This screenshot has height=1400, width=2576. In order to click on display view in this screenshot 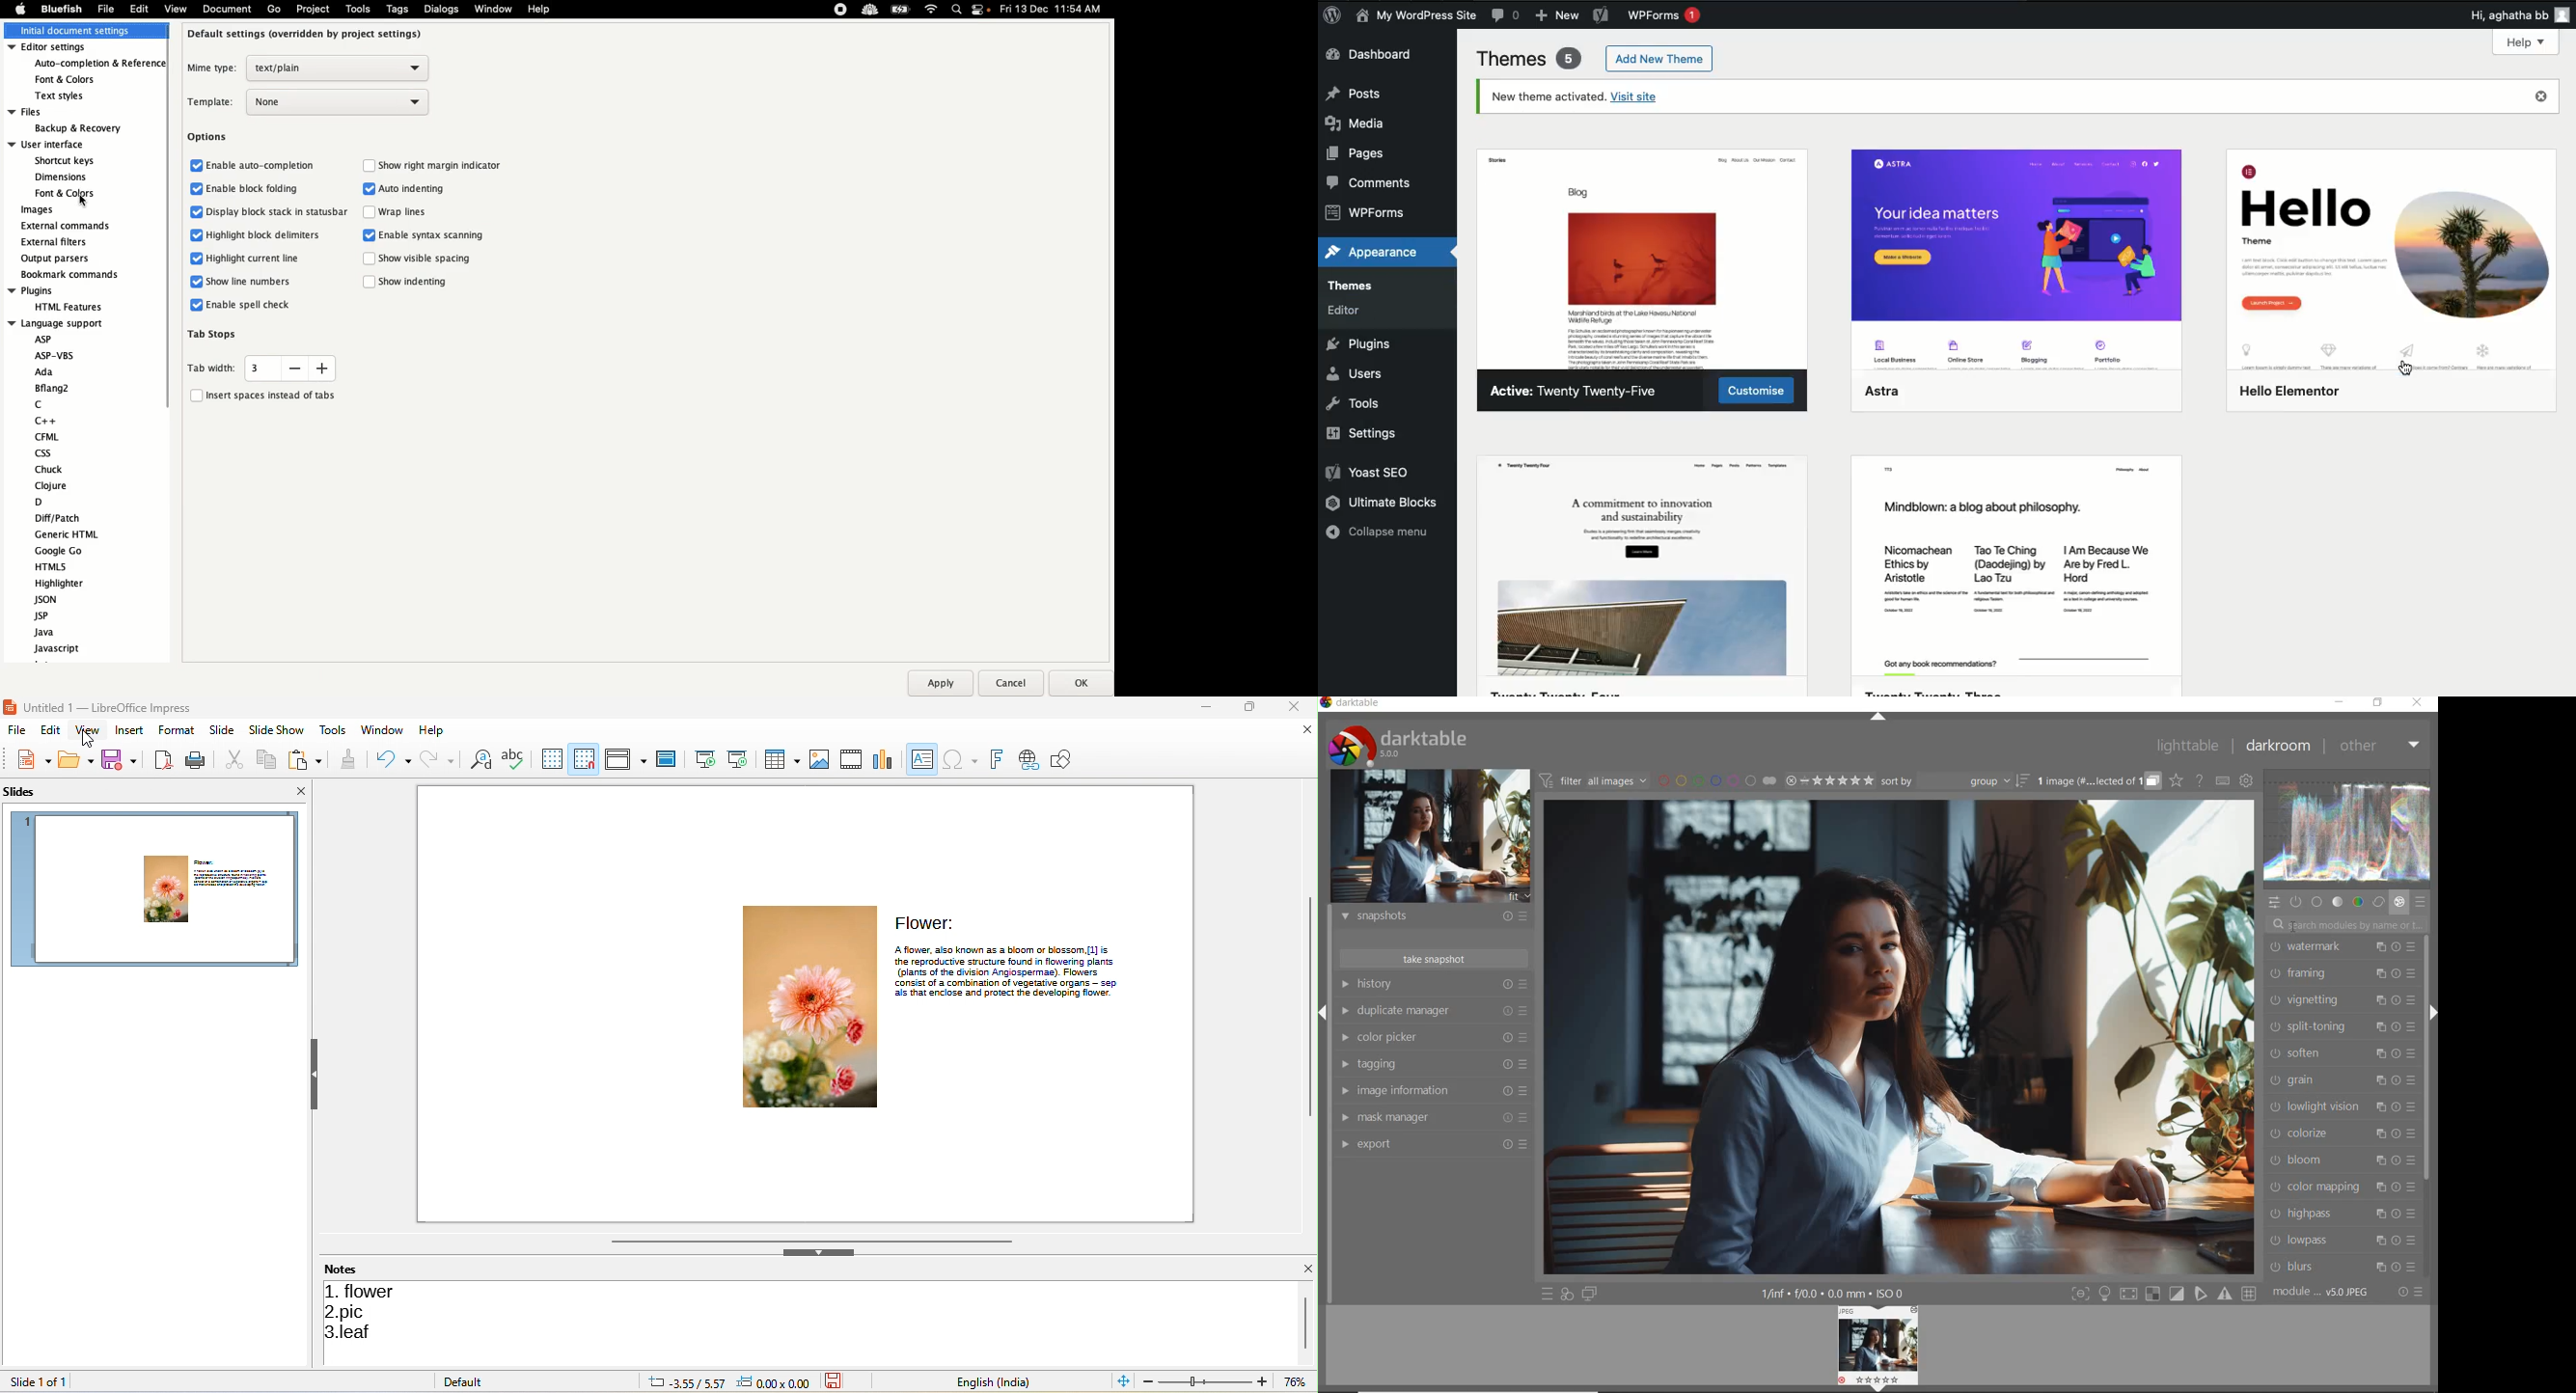, I will do `click(626, 757)`.